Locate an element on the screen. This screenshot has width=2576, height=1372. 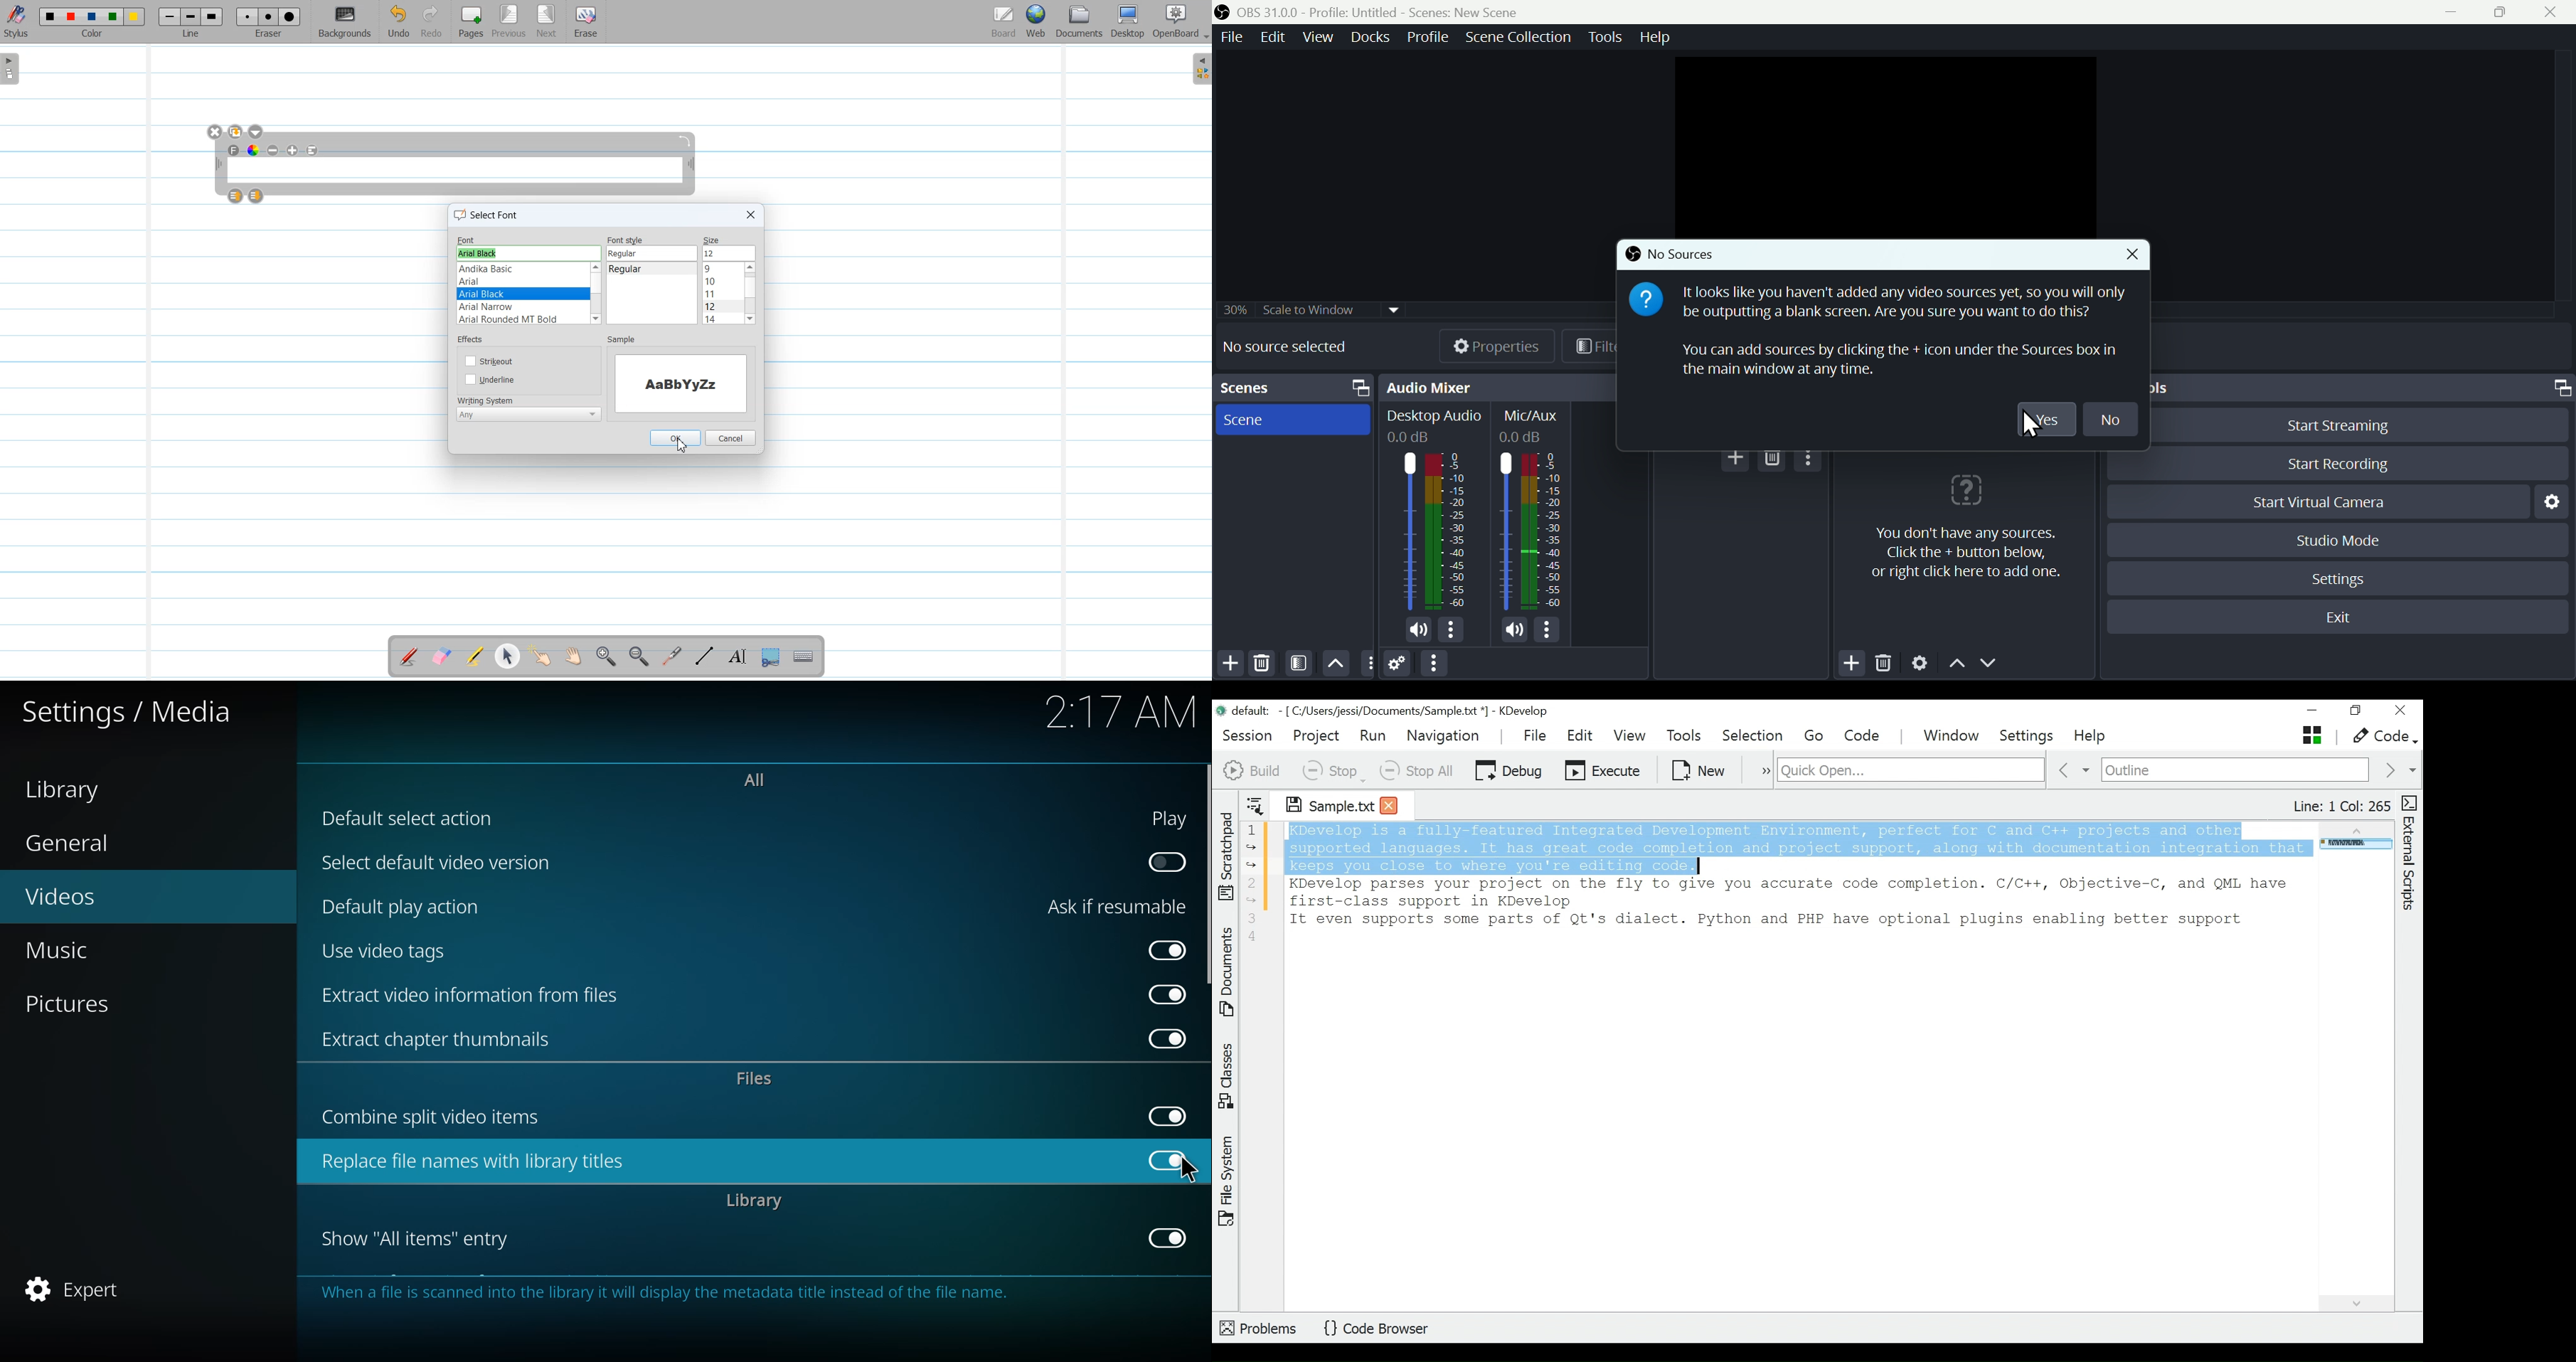
Delete is located at coordinates (1265, 662).